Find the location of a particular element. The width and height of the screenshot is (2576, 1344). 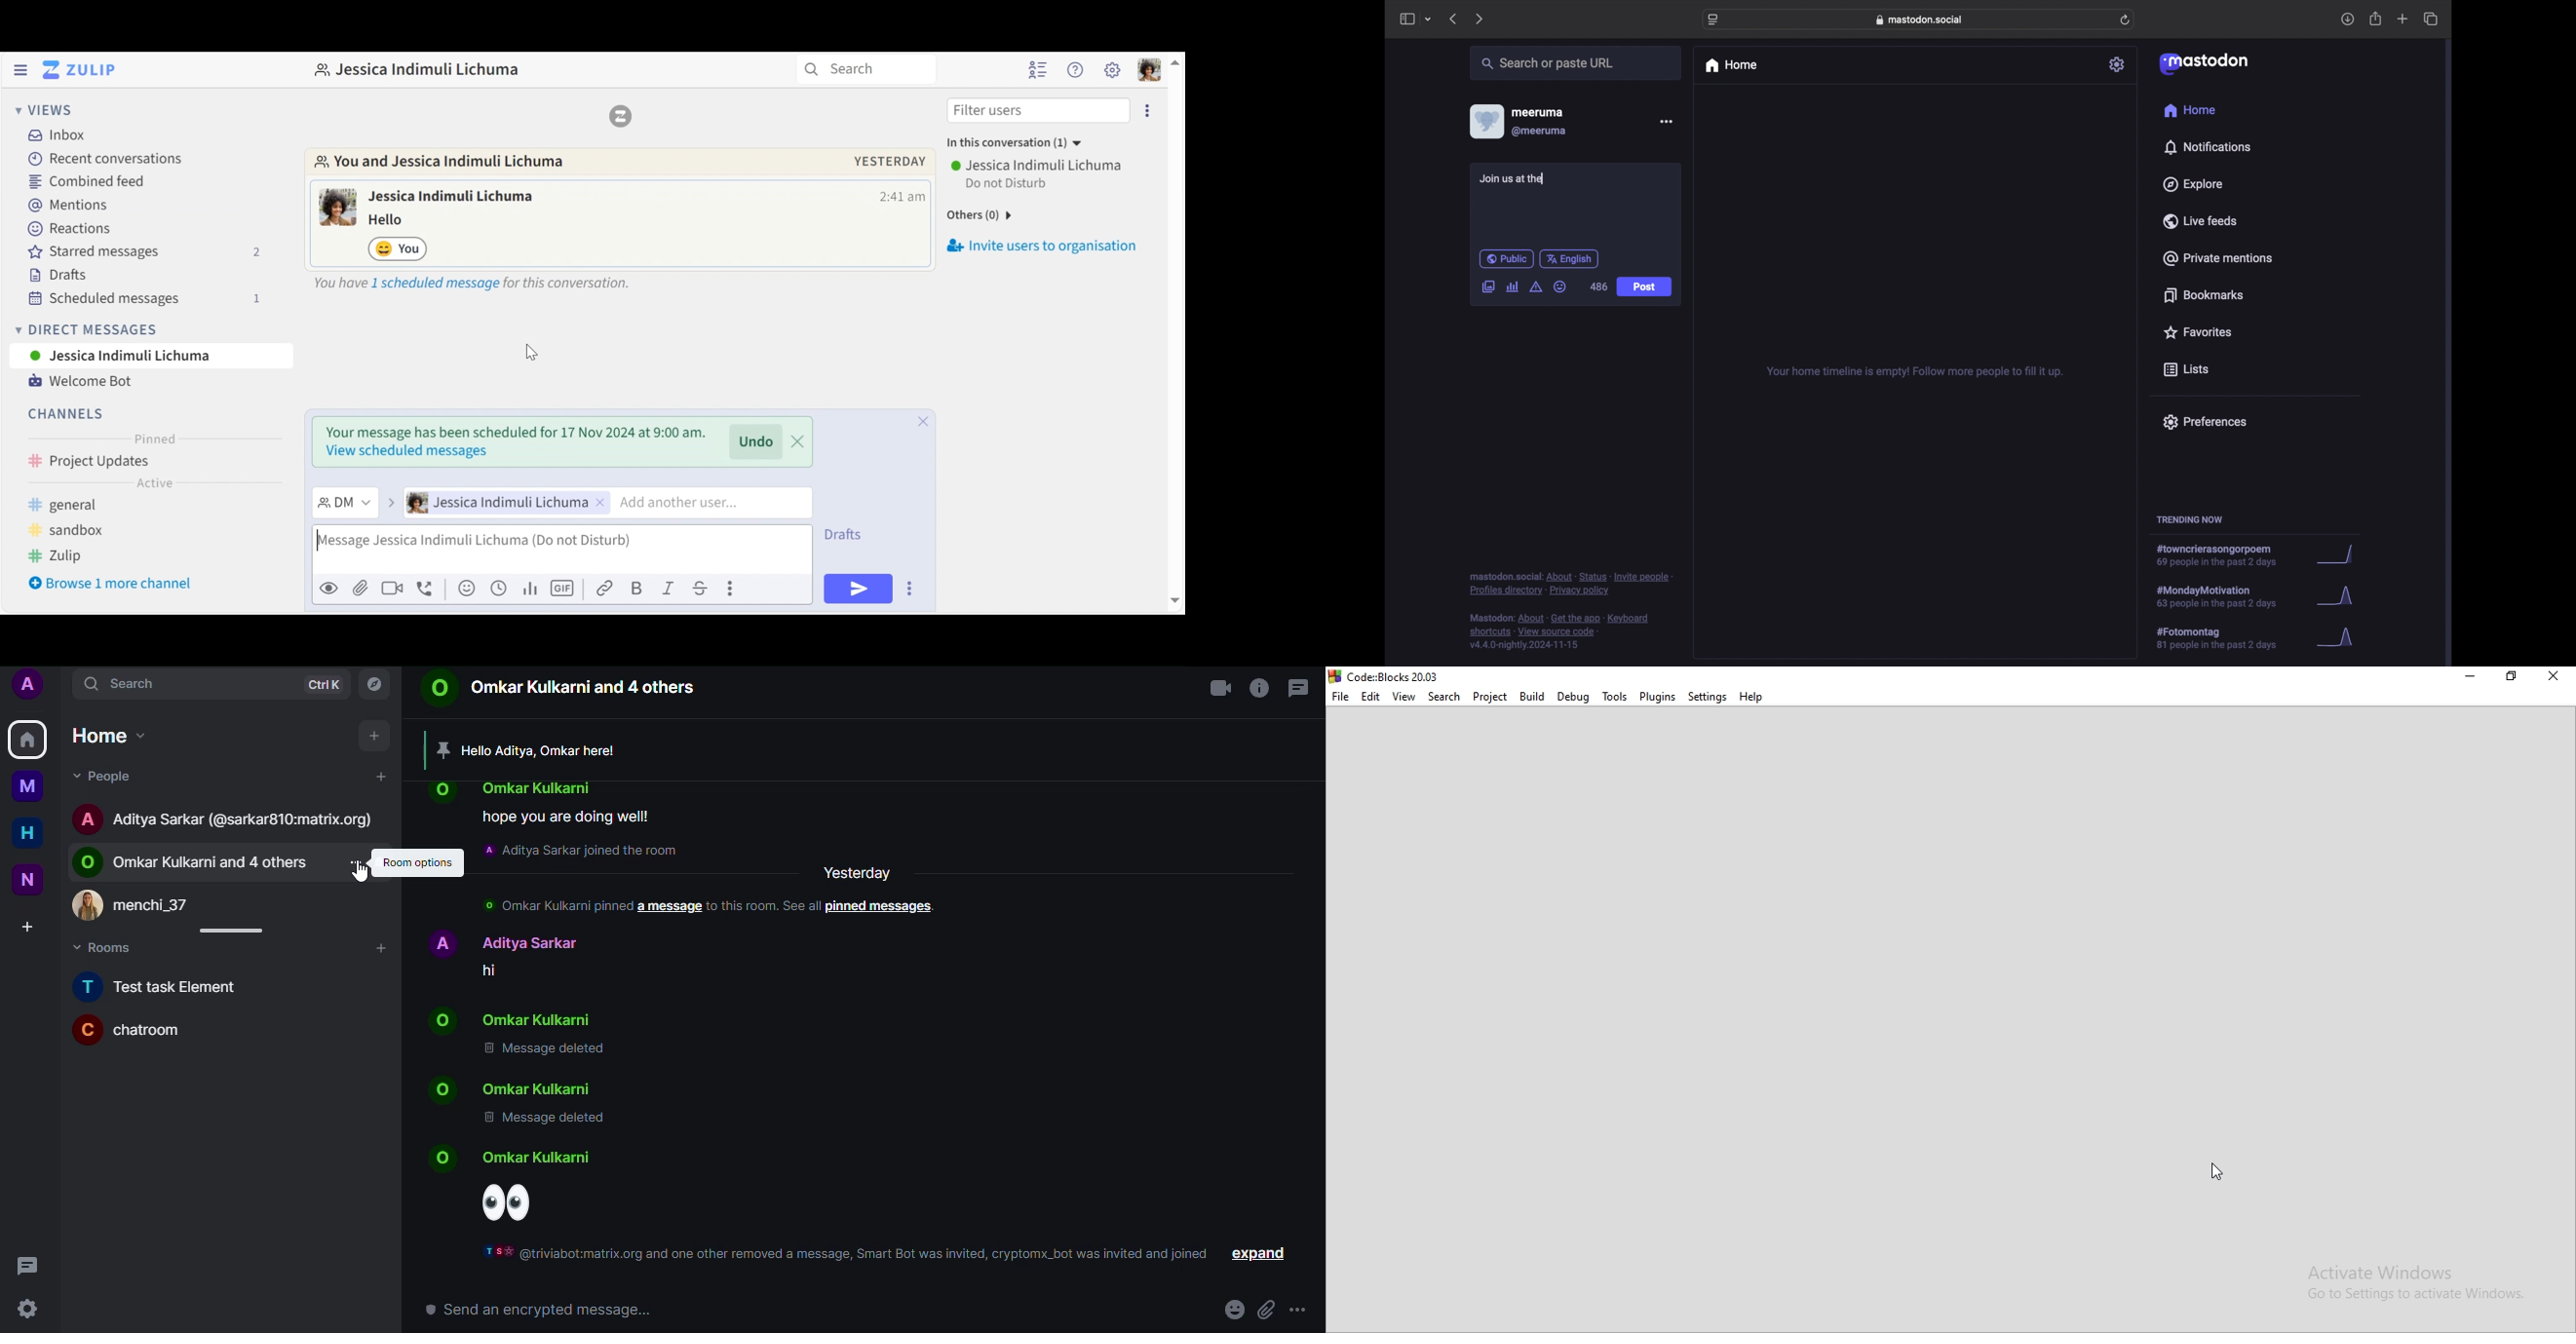

profile image is located at coordinates (90, 906).